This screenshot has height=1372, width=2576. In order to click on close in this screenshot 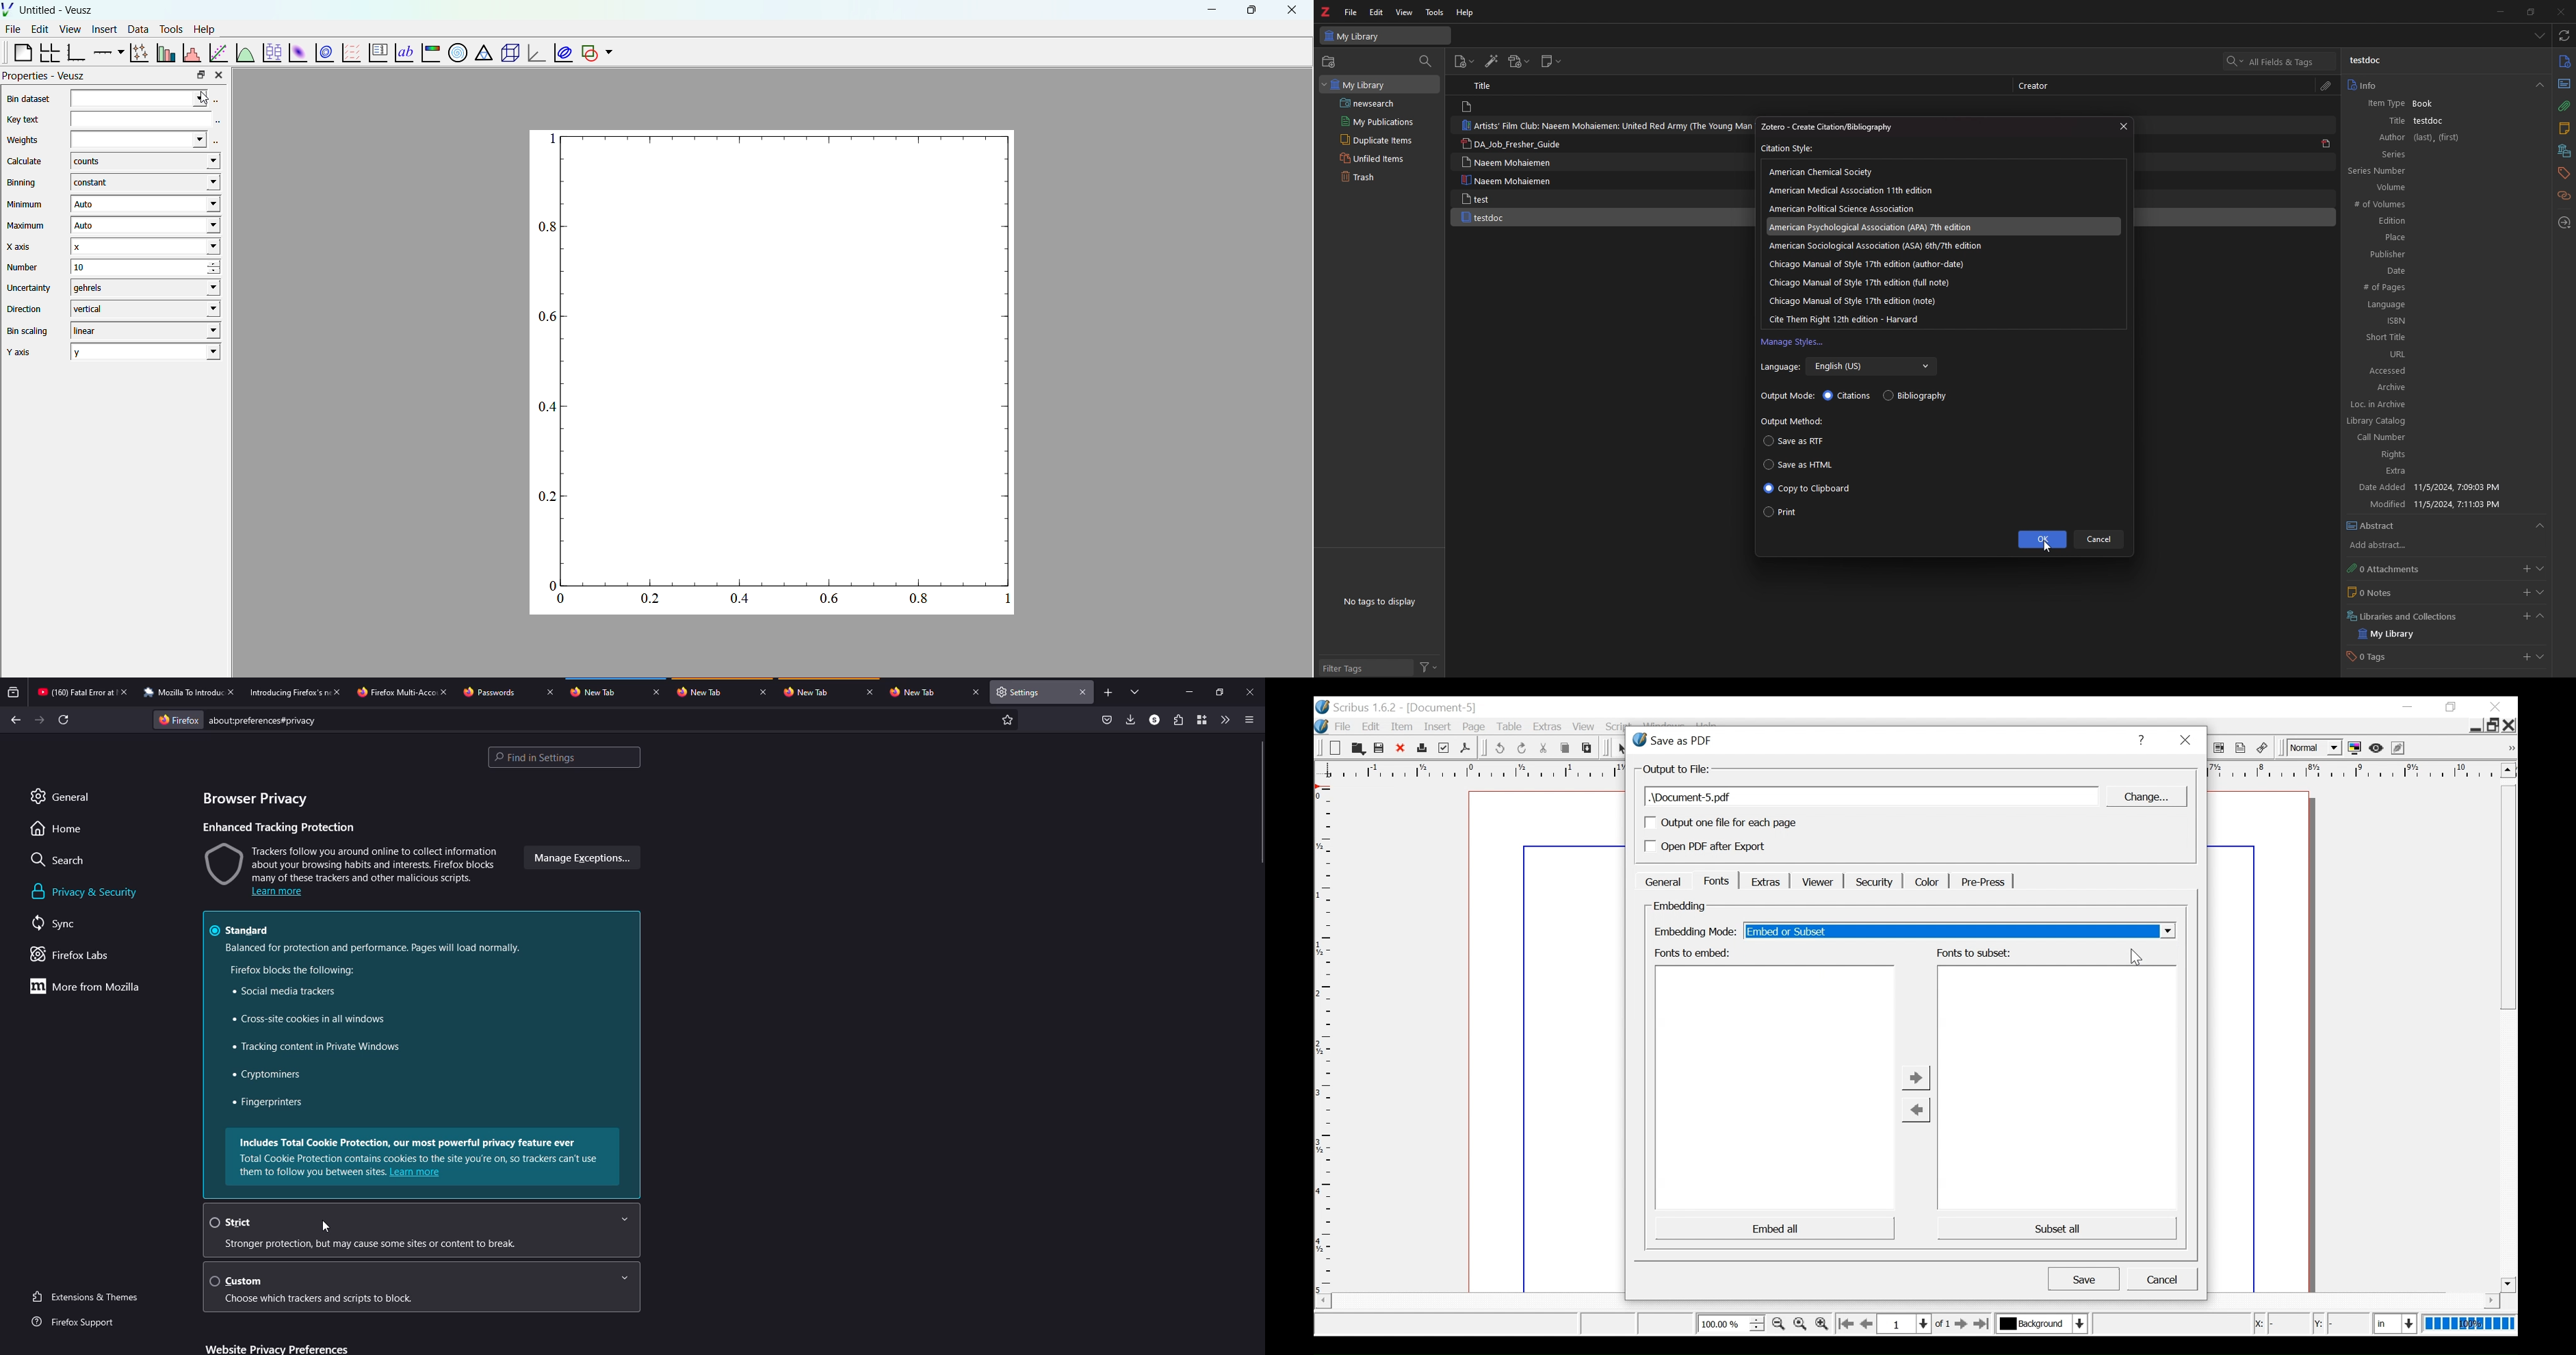, I will do `click(2122, 126)`.